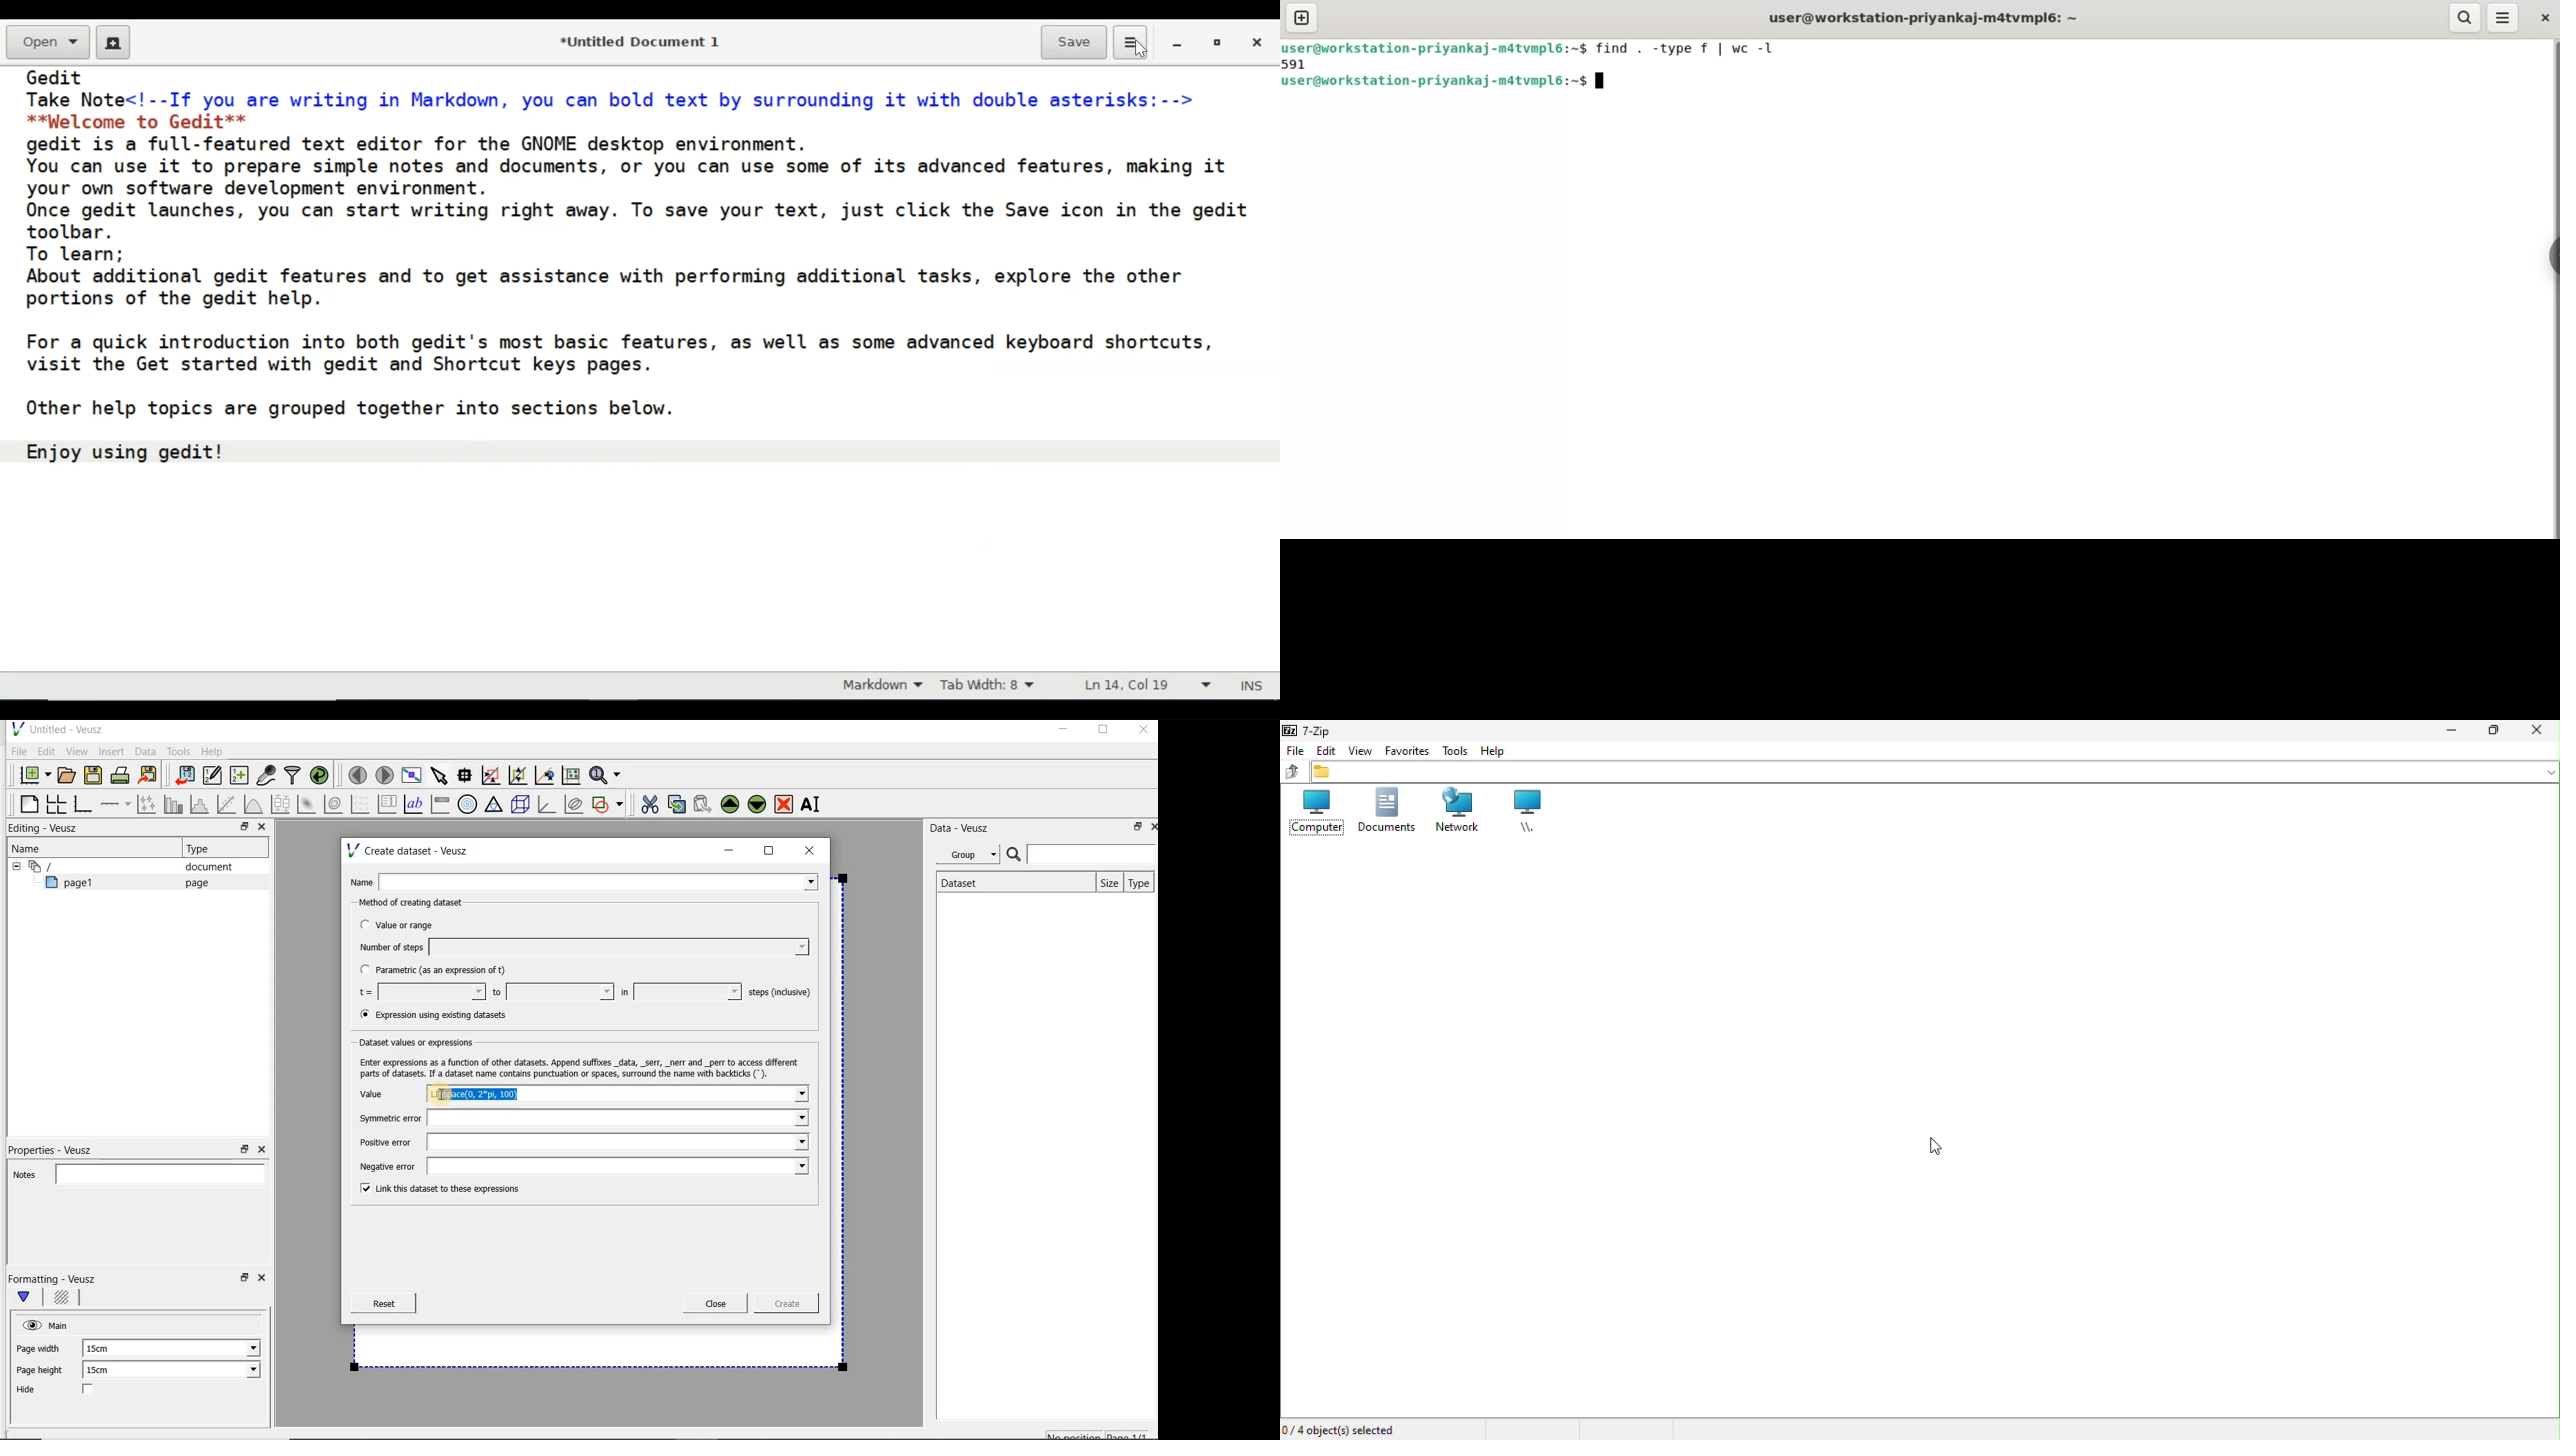  I want to click on close, so click(2545, 19).